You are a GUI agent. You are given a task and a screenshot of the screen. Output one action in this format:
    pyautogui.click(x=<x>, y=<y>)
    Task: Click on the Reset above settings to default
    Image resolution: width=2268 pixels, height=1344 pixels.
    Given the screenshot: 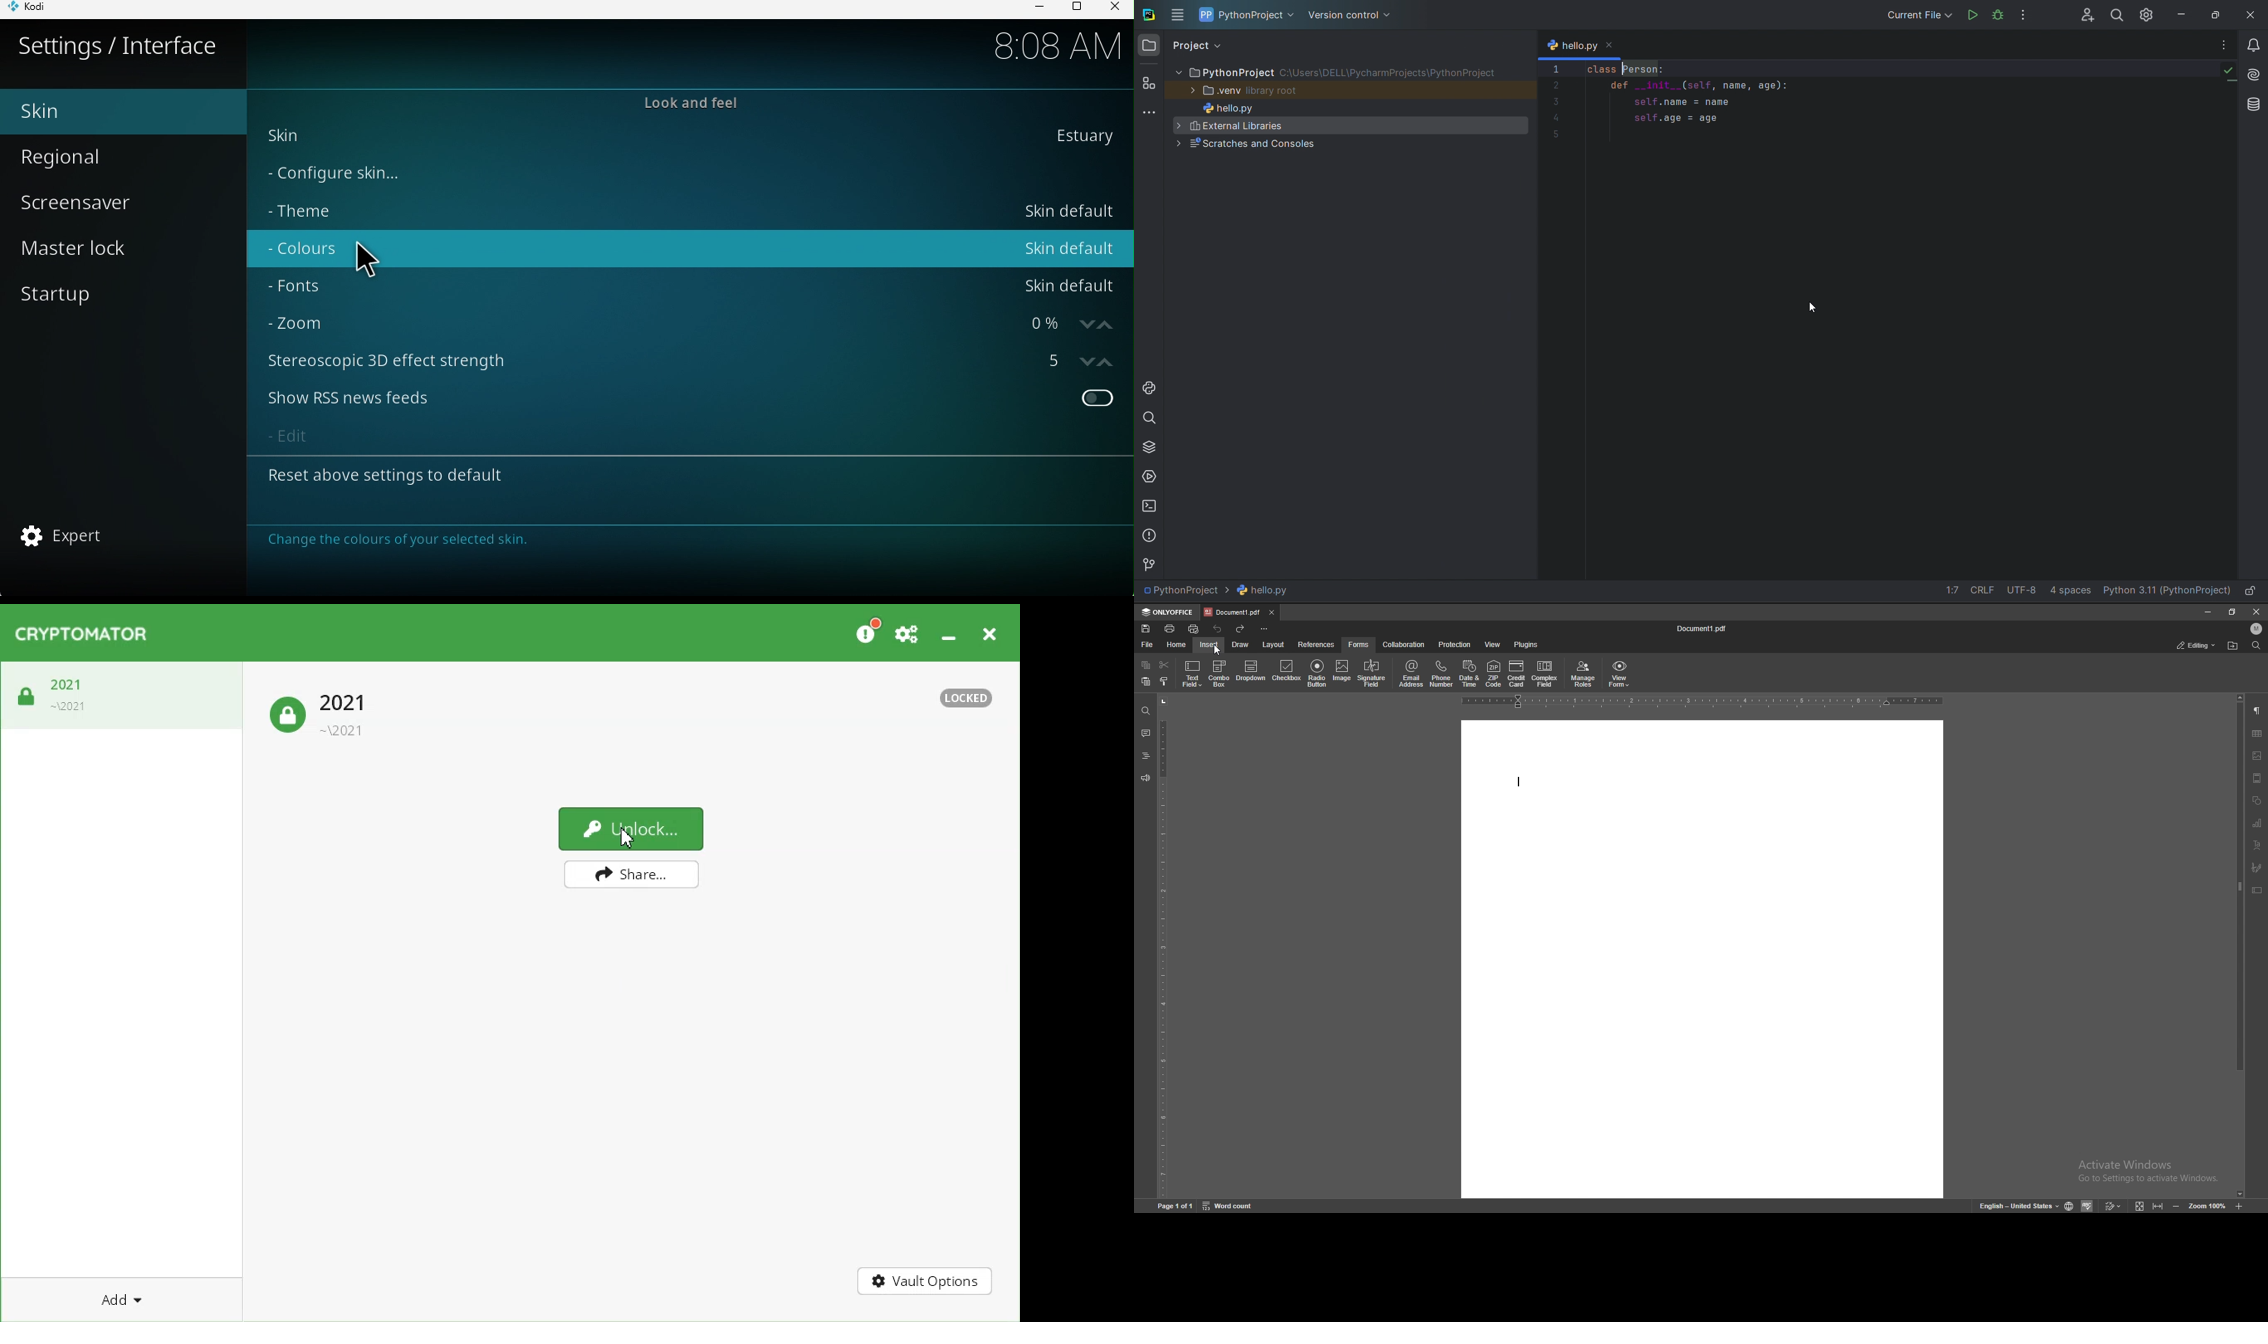 What is the action you would take?
    pyautogui.click(x=682, y=480)
    